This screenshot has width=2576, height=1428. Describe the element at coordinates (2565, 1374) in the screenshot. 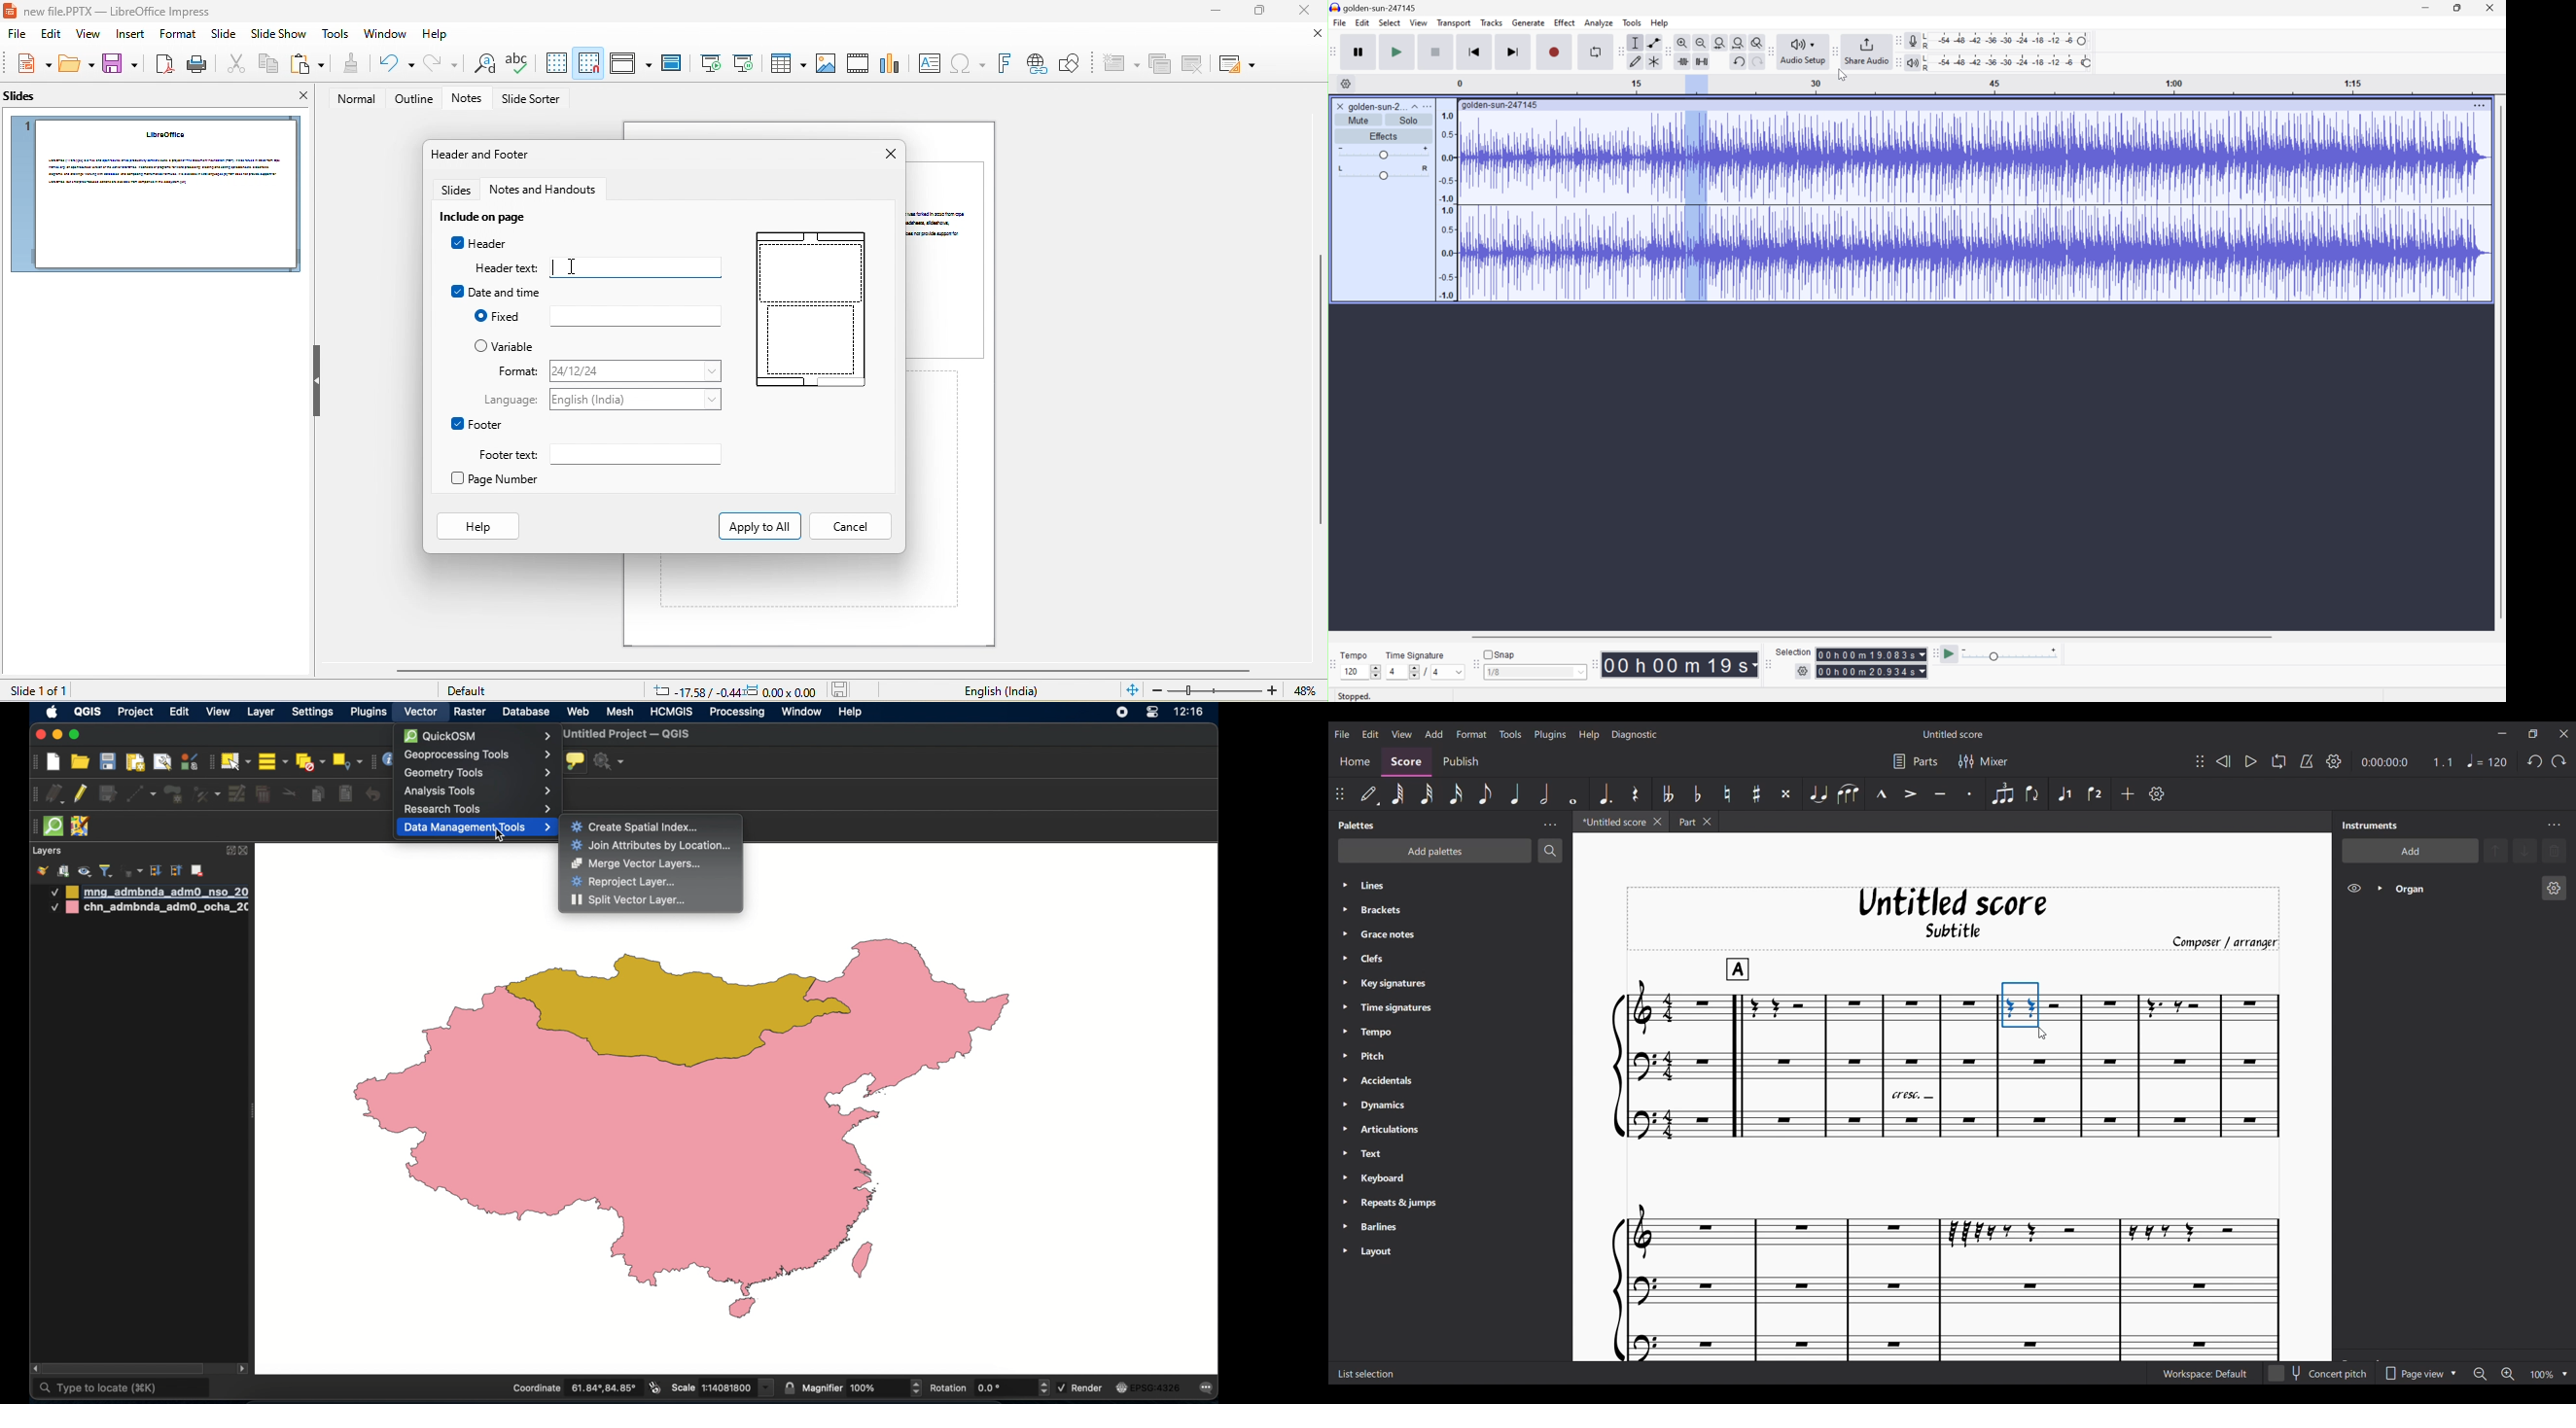

I see `Zoom options` at that location.